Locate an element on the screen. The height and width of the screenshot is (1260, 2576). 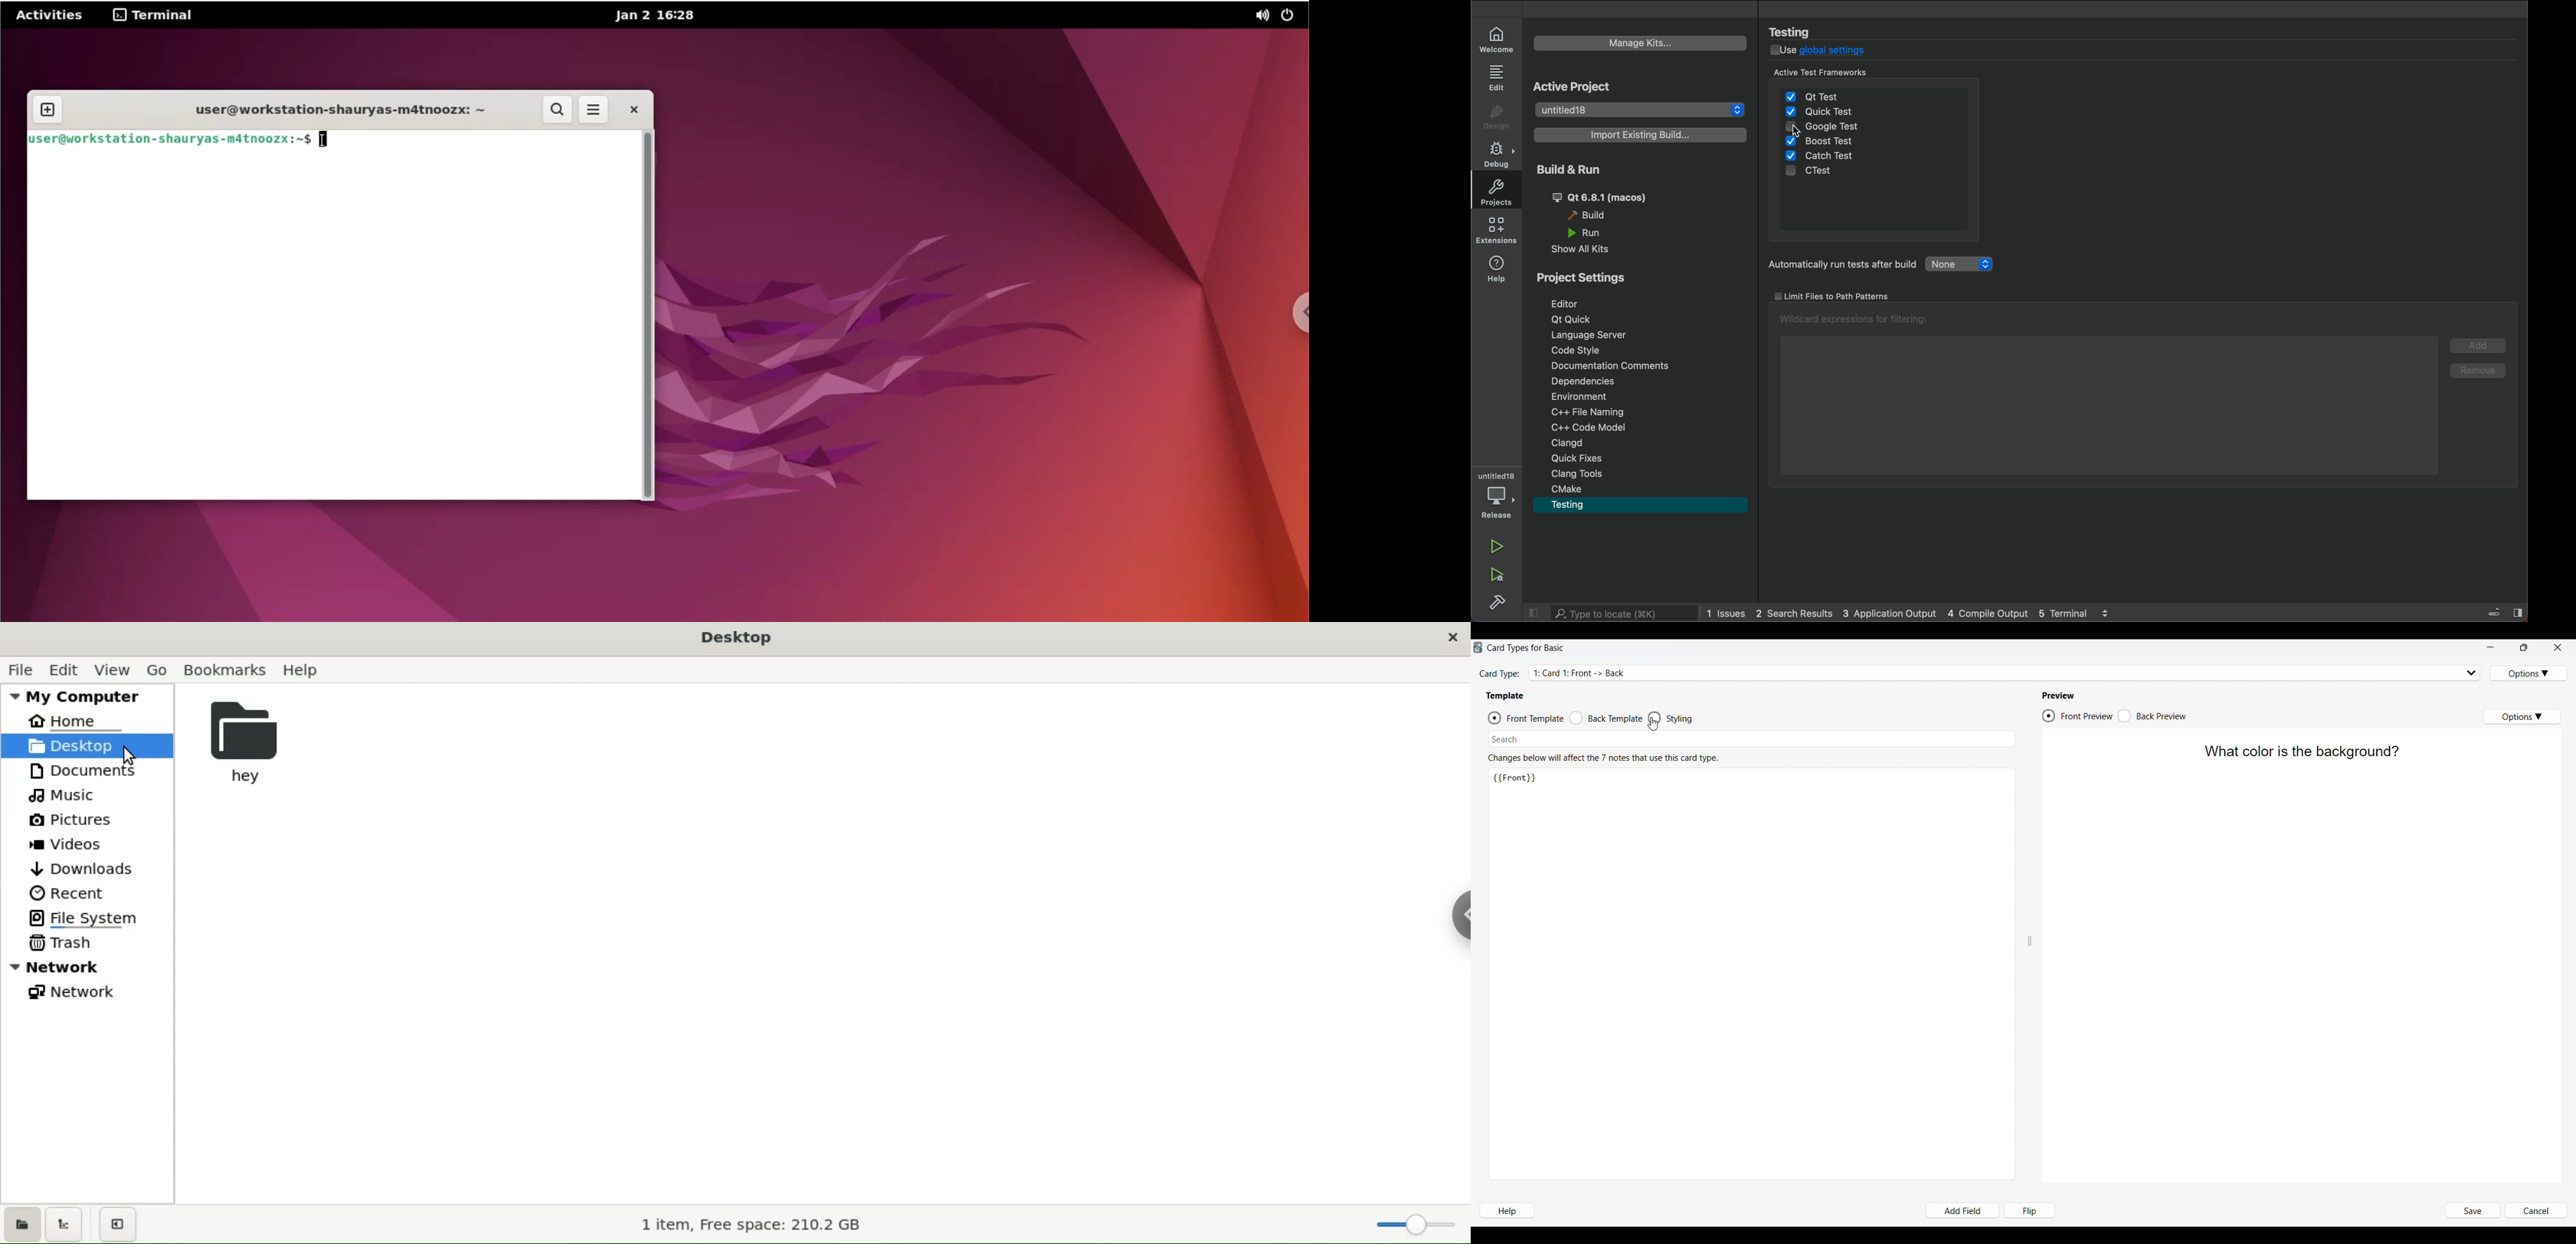
Displays card type selected is located at coordinates (2006, 672).